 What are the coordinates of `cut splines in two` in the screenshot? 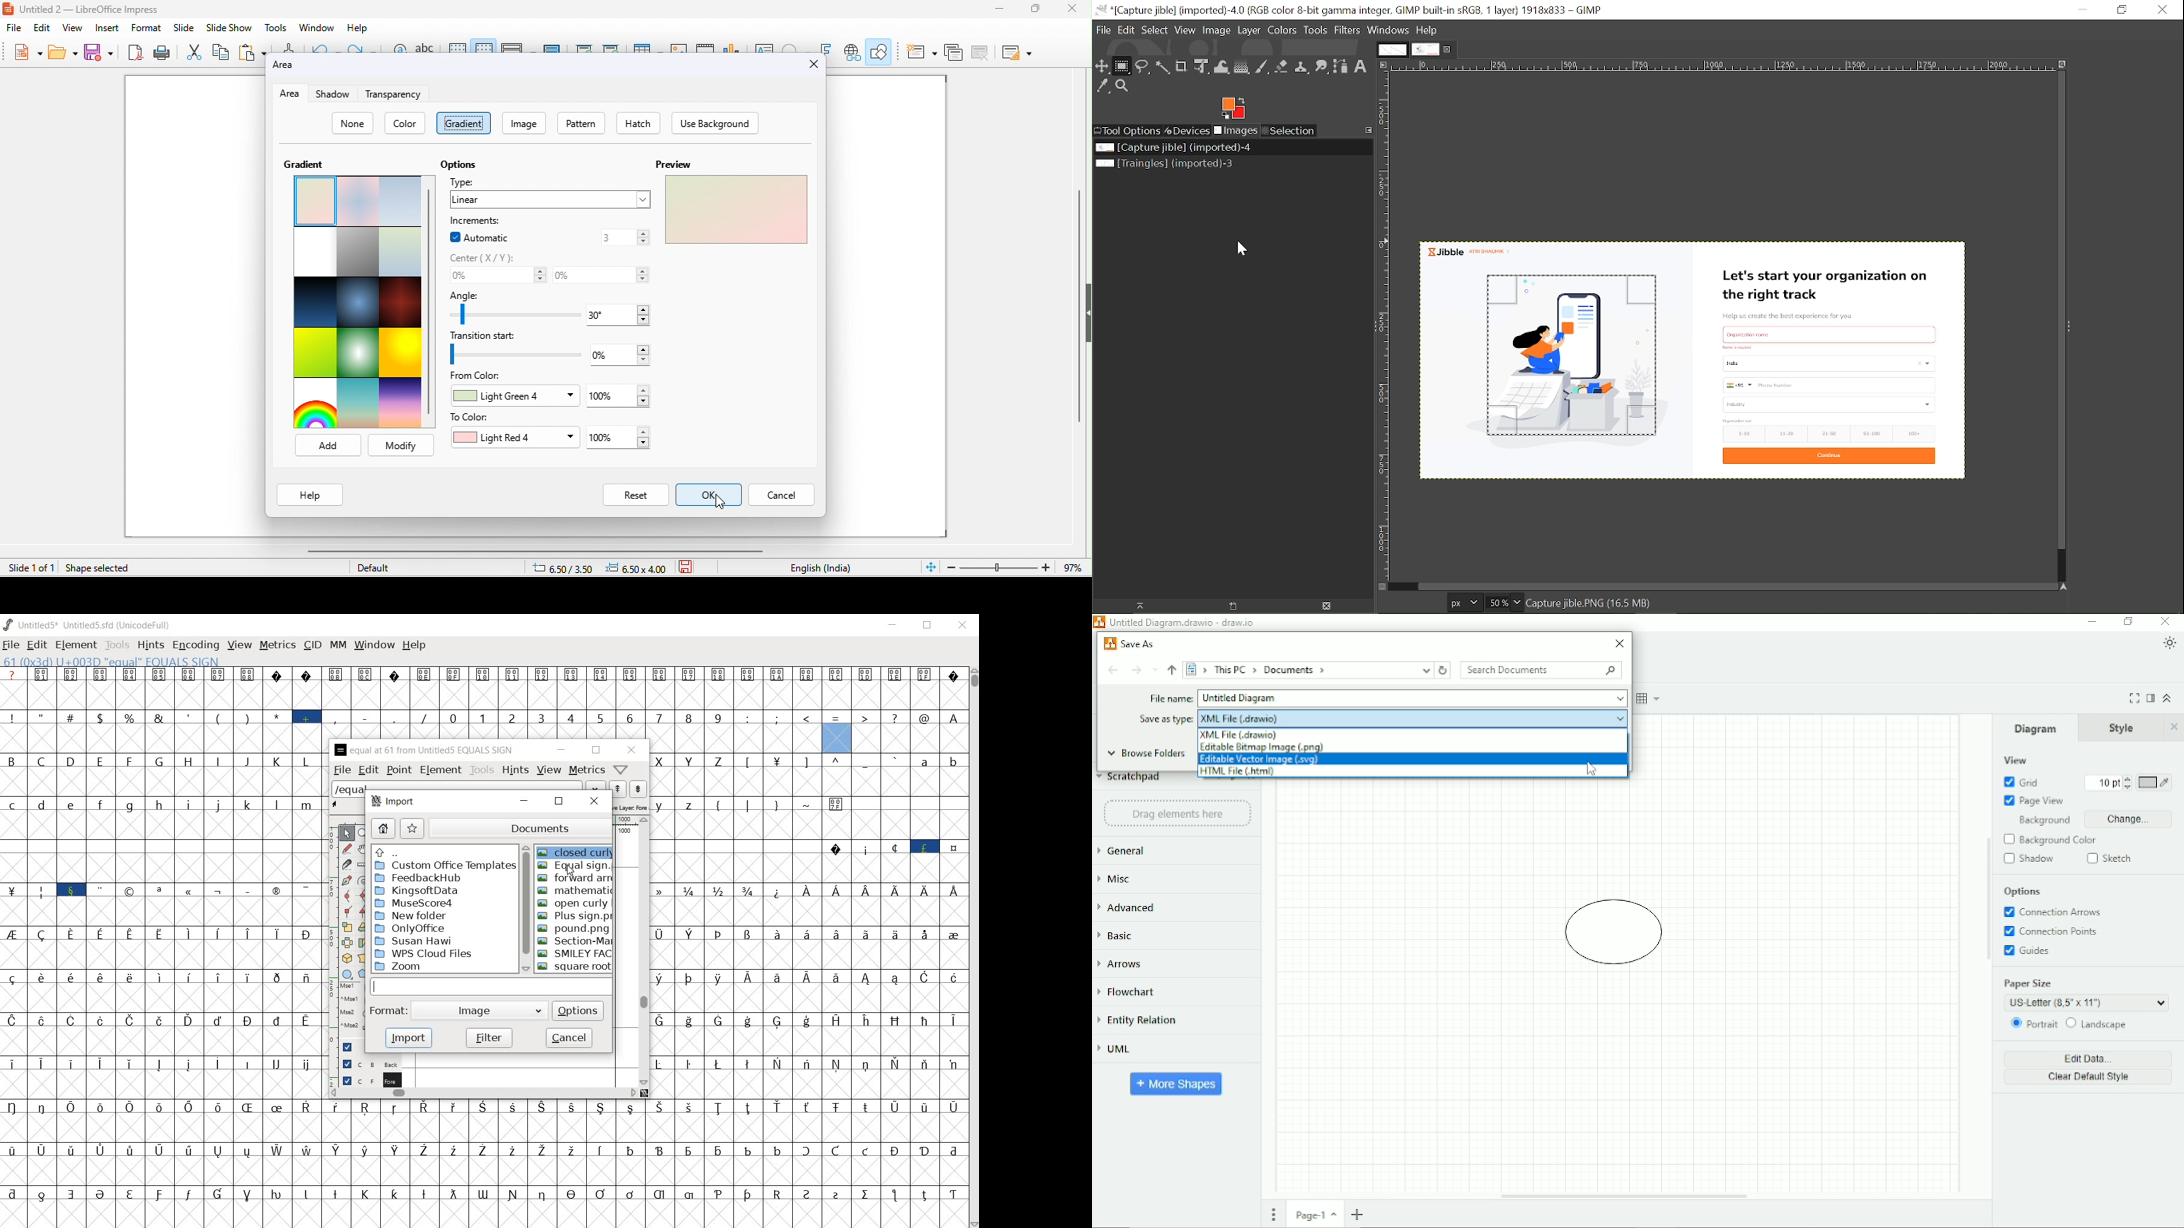 It's located at (346, 863).